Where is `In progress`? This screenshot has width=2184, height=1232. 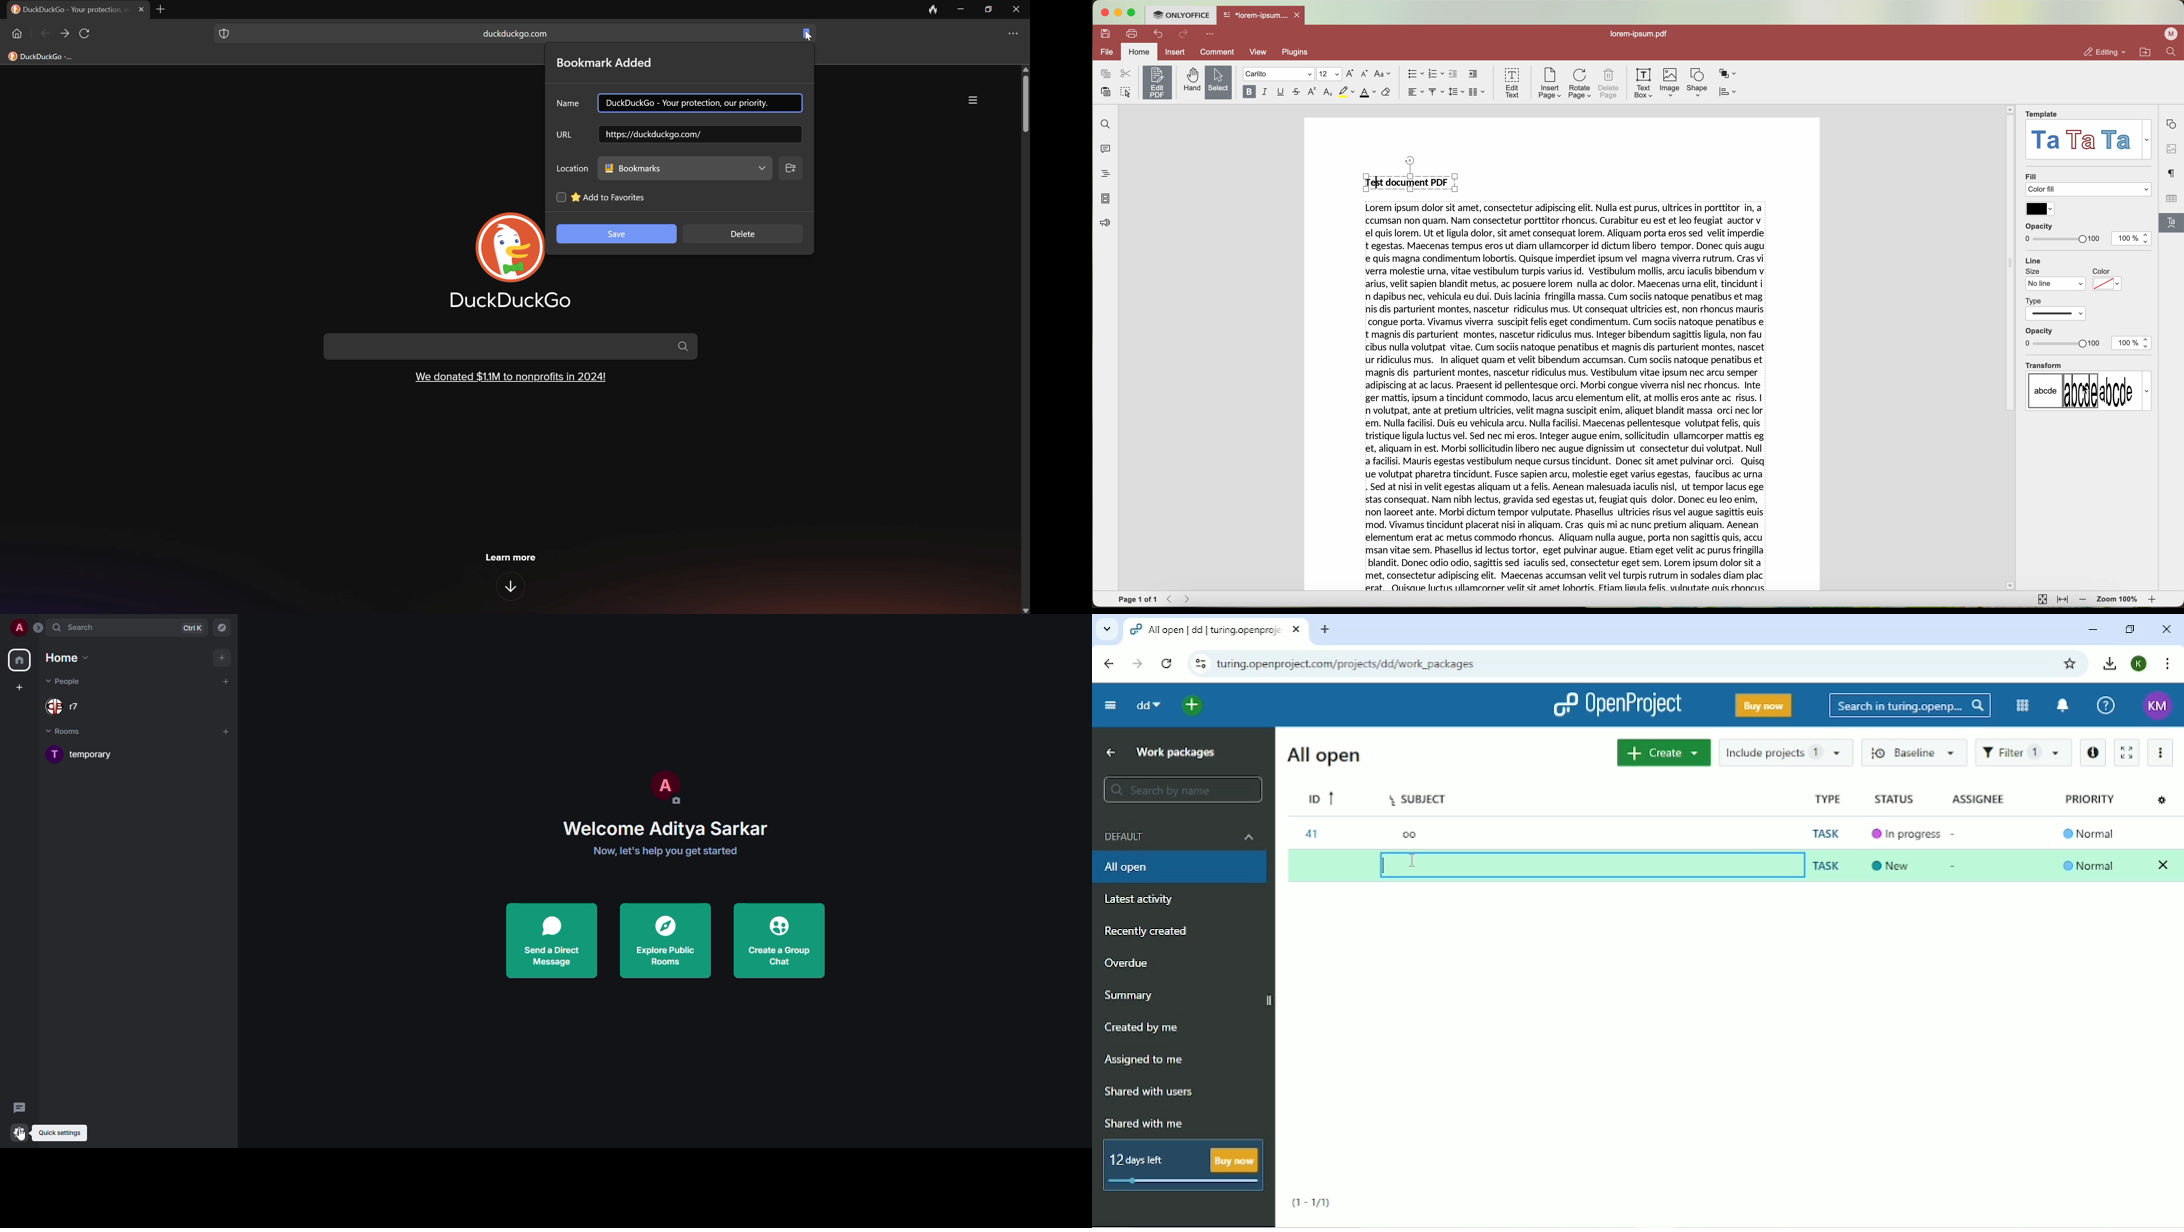 In progress is located at coordinates (1902, 834).